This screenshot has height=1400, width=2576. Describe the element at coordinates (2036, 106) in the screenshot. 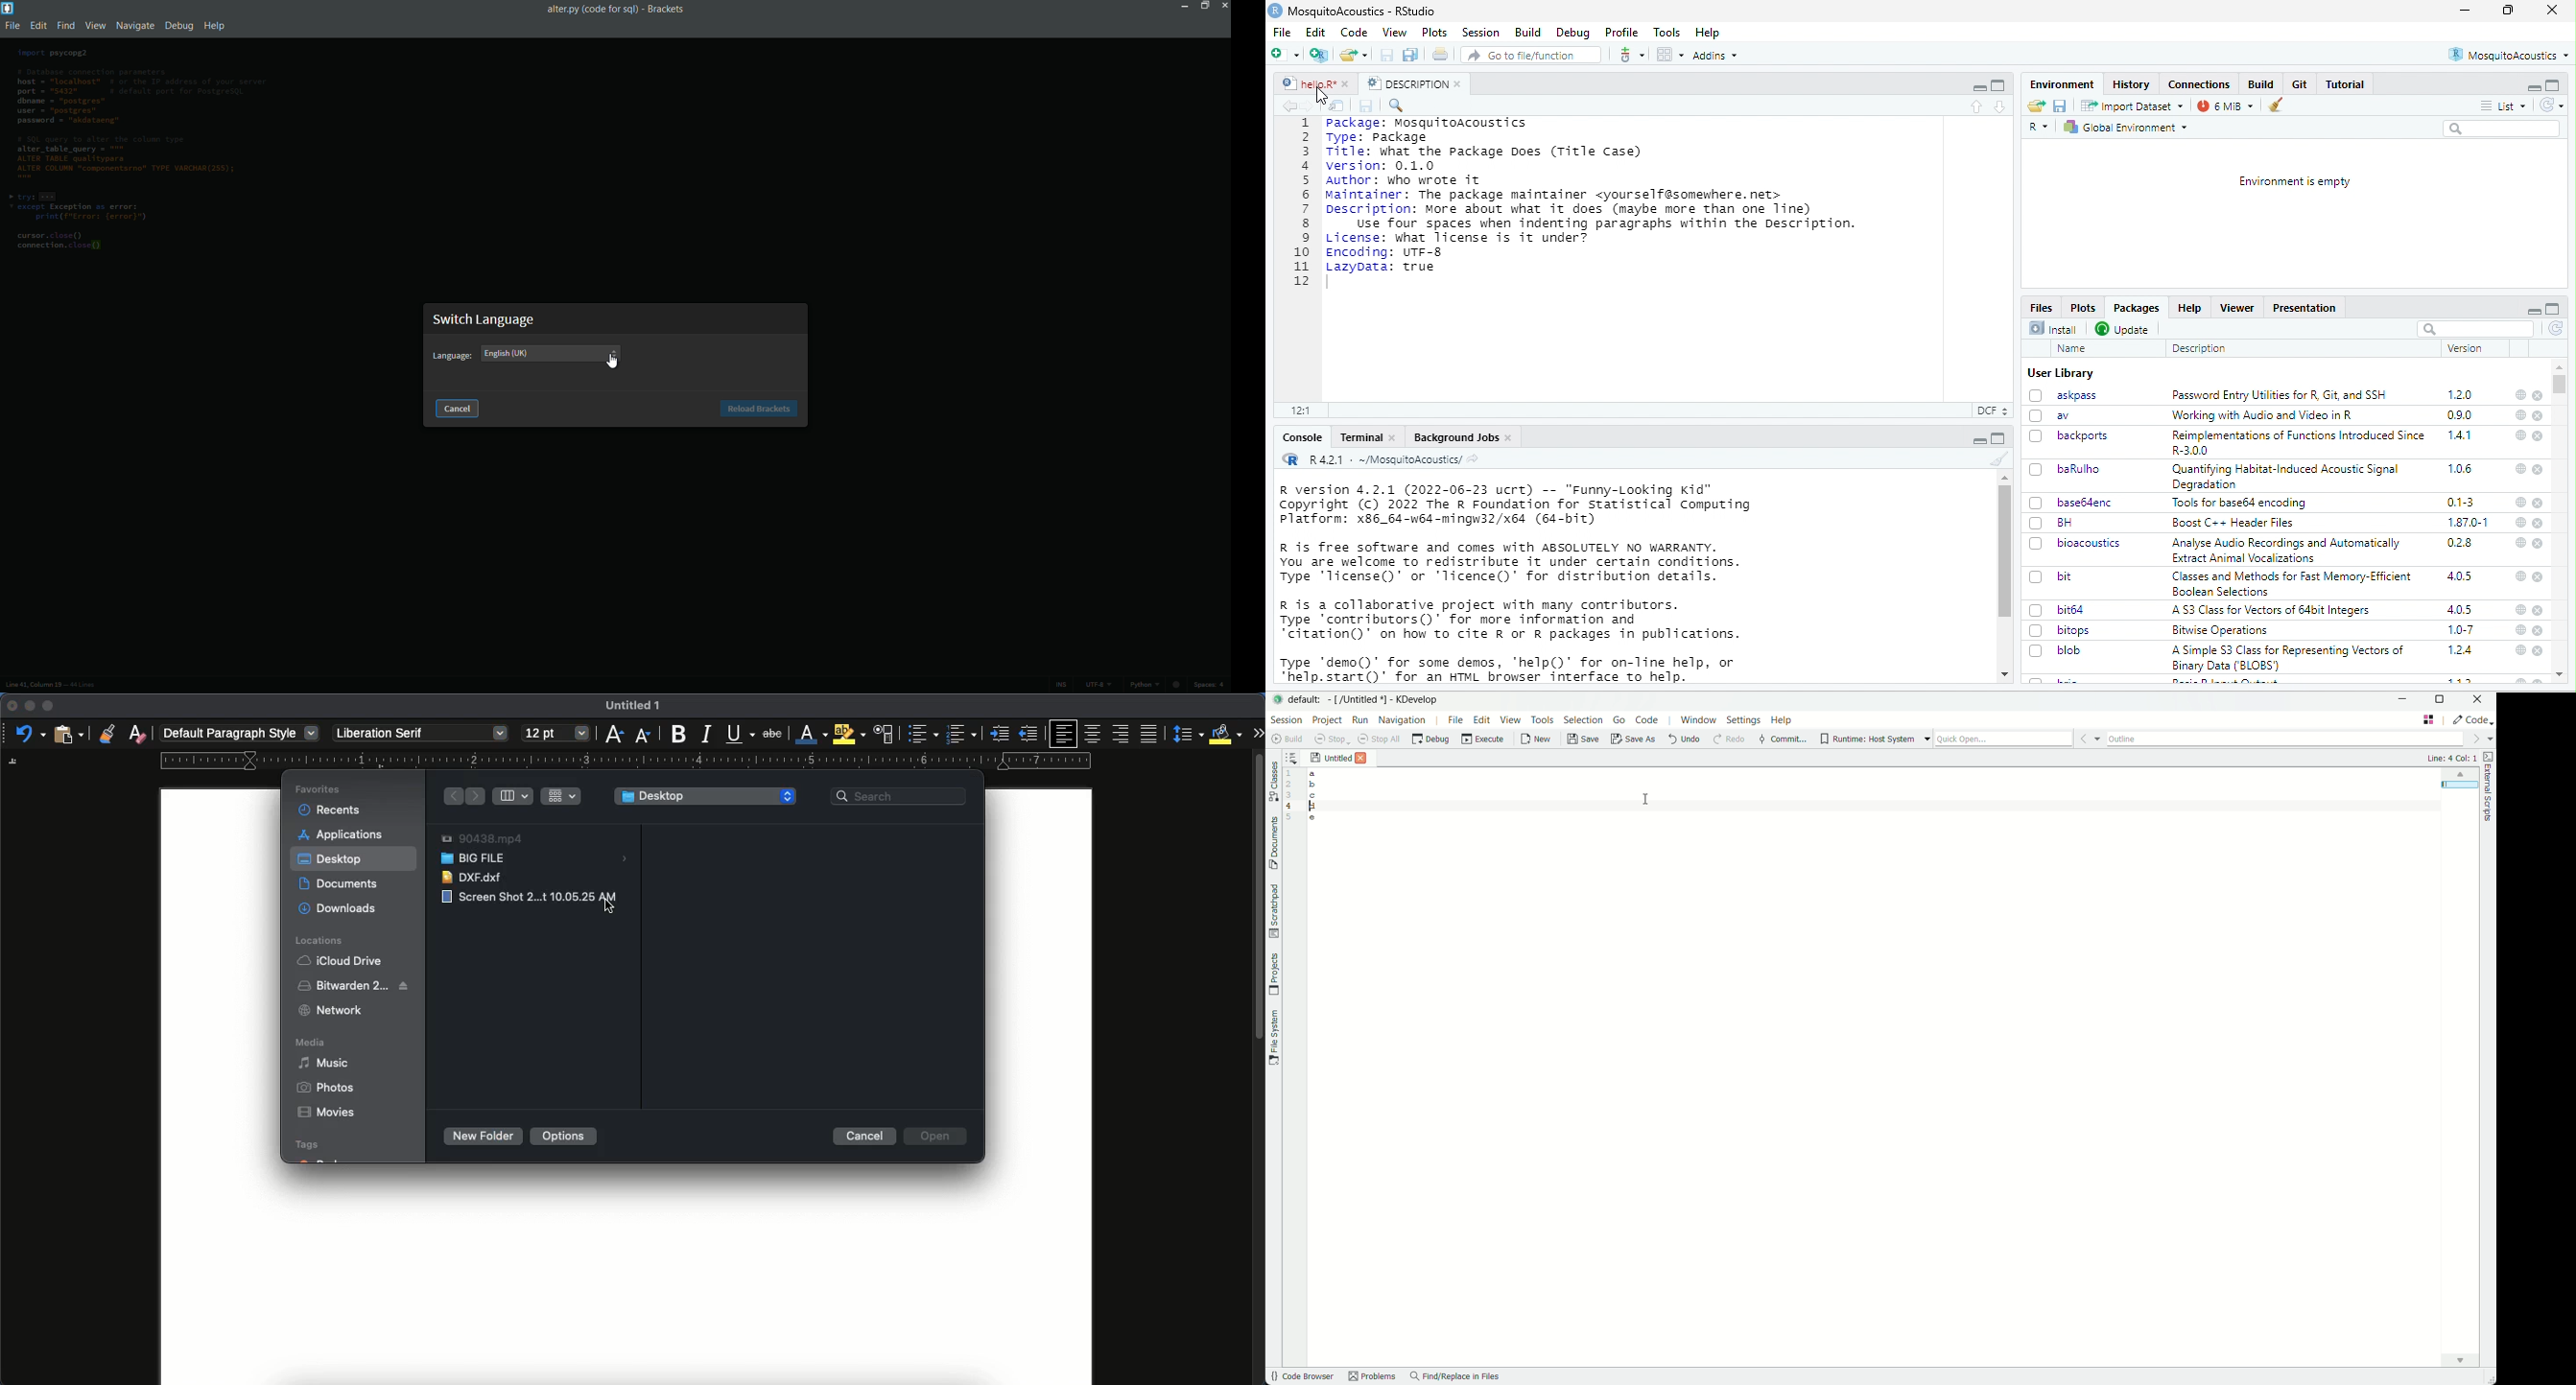

I see `Load workspace` at that location.